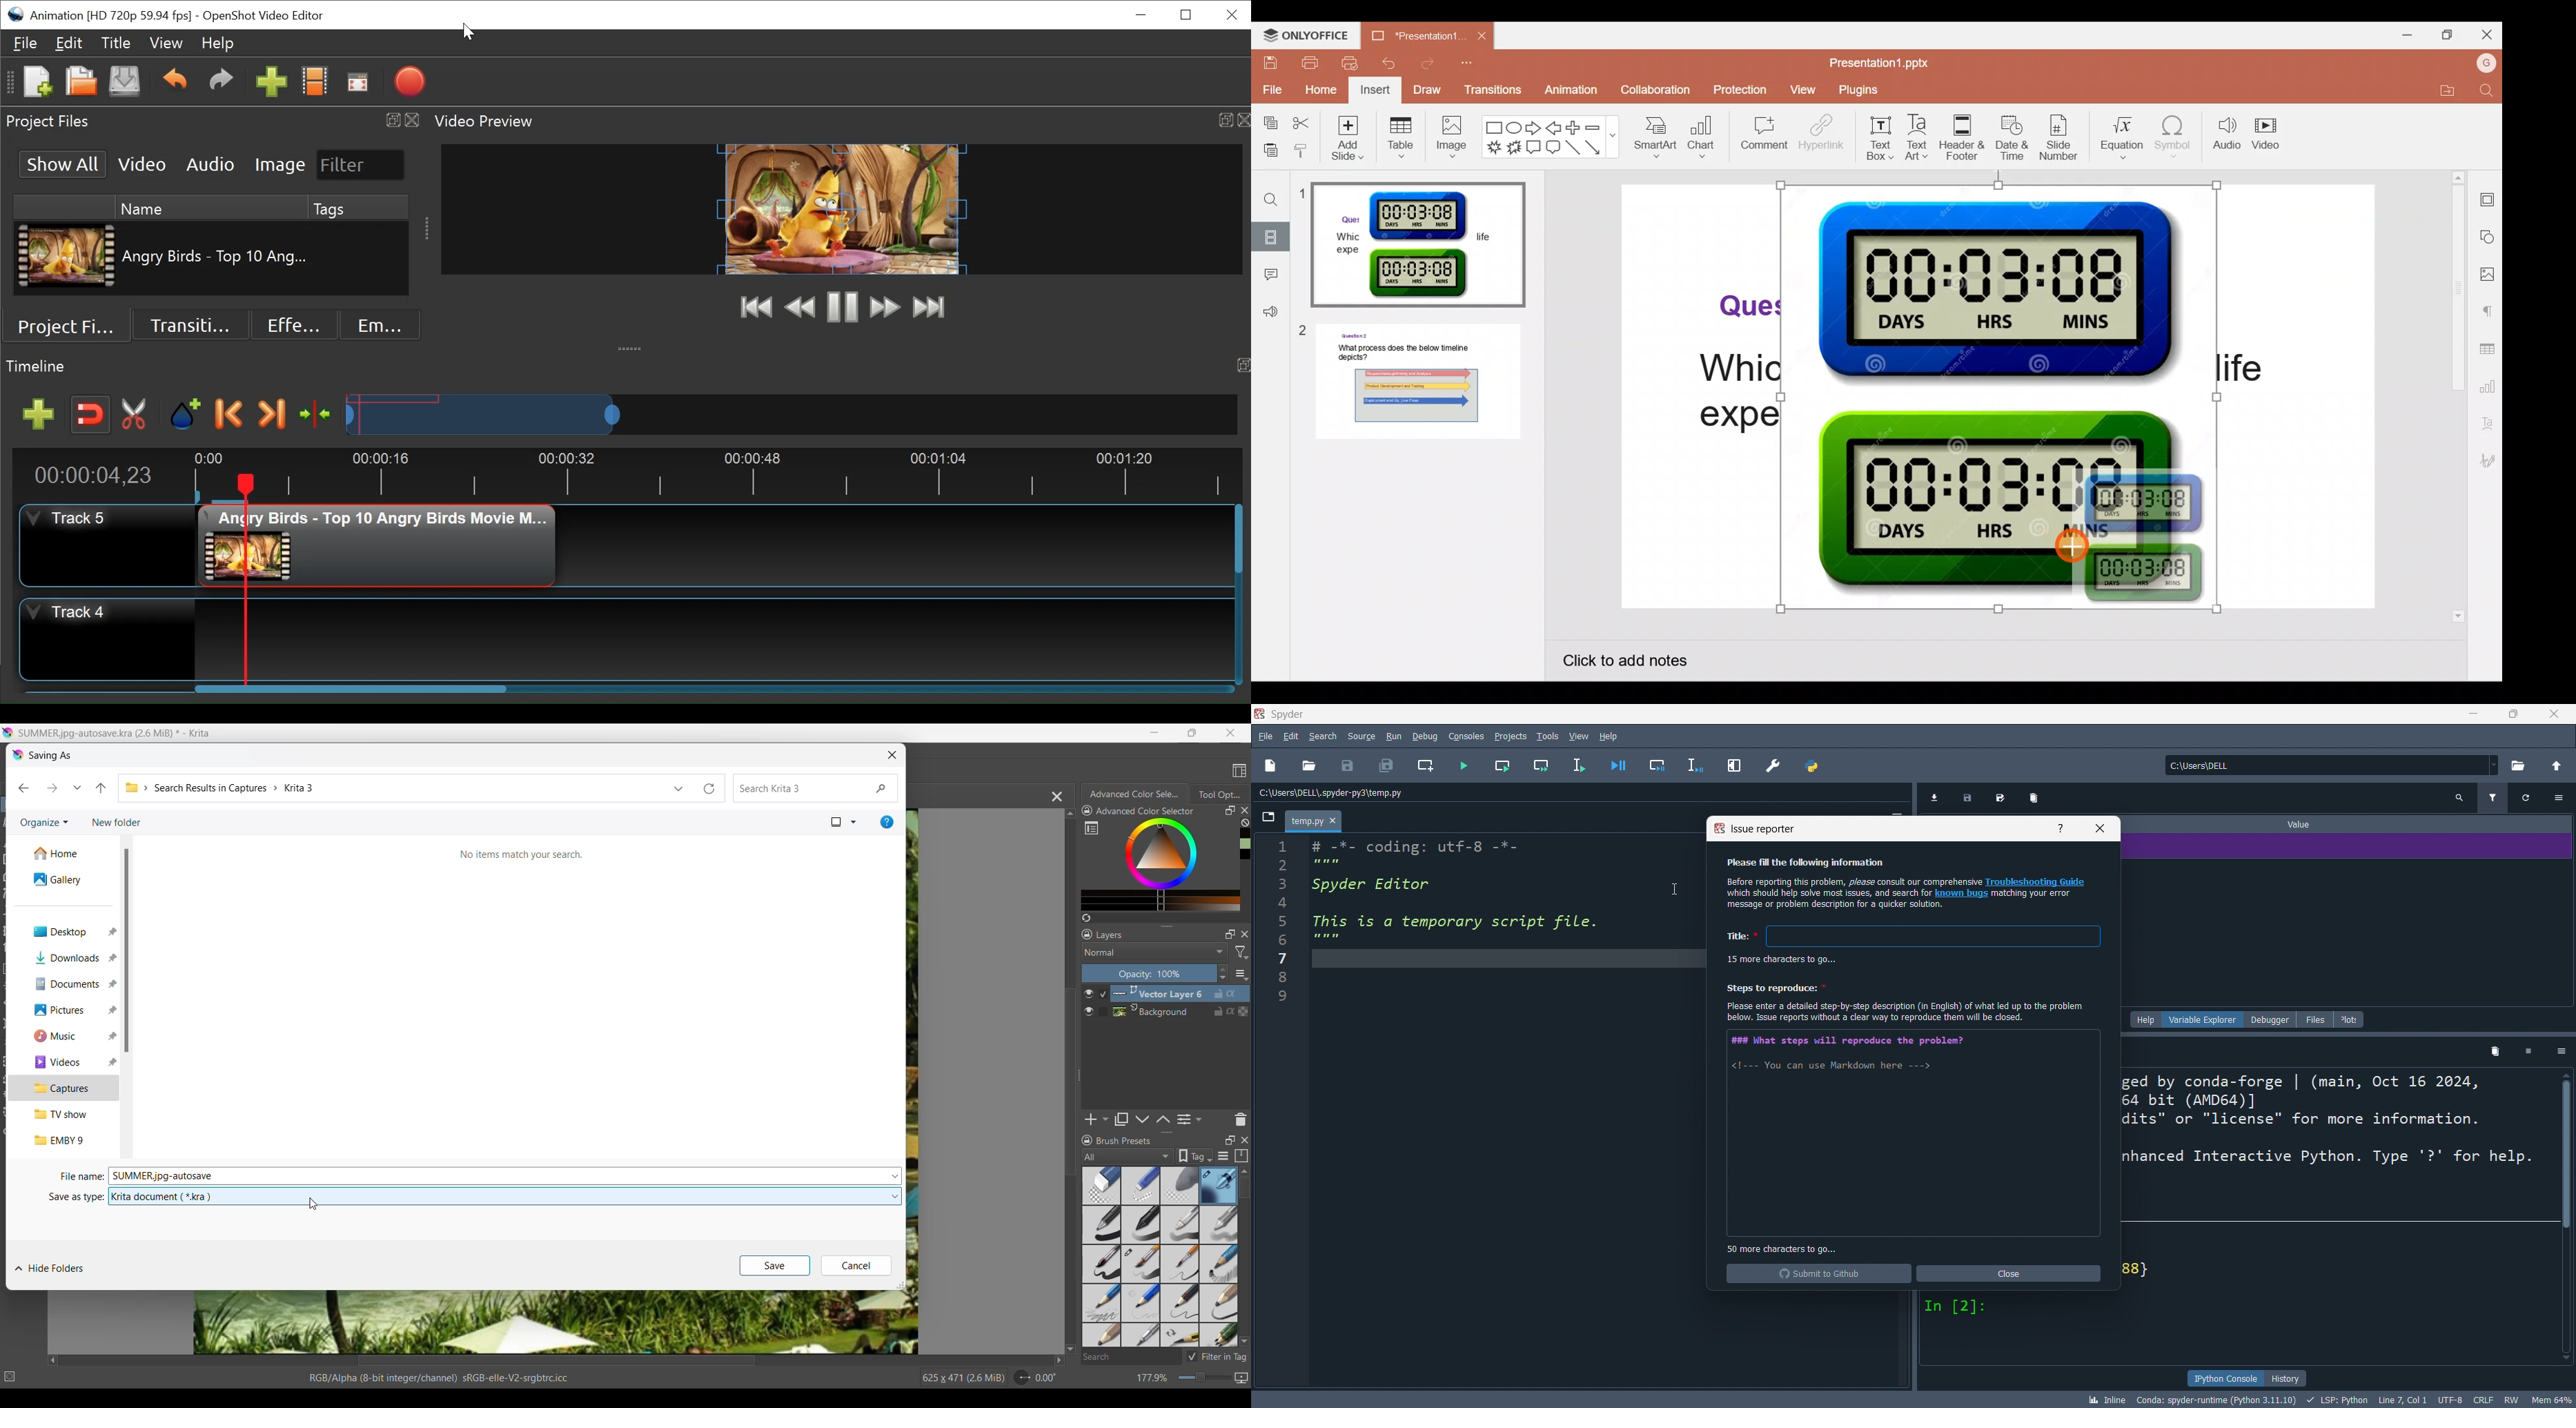  I want to click on Home, so click(1321, 89).